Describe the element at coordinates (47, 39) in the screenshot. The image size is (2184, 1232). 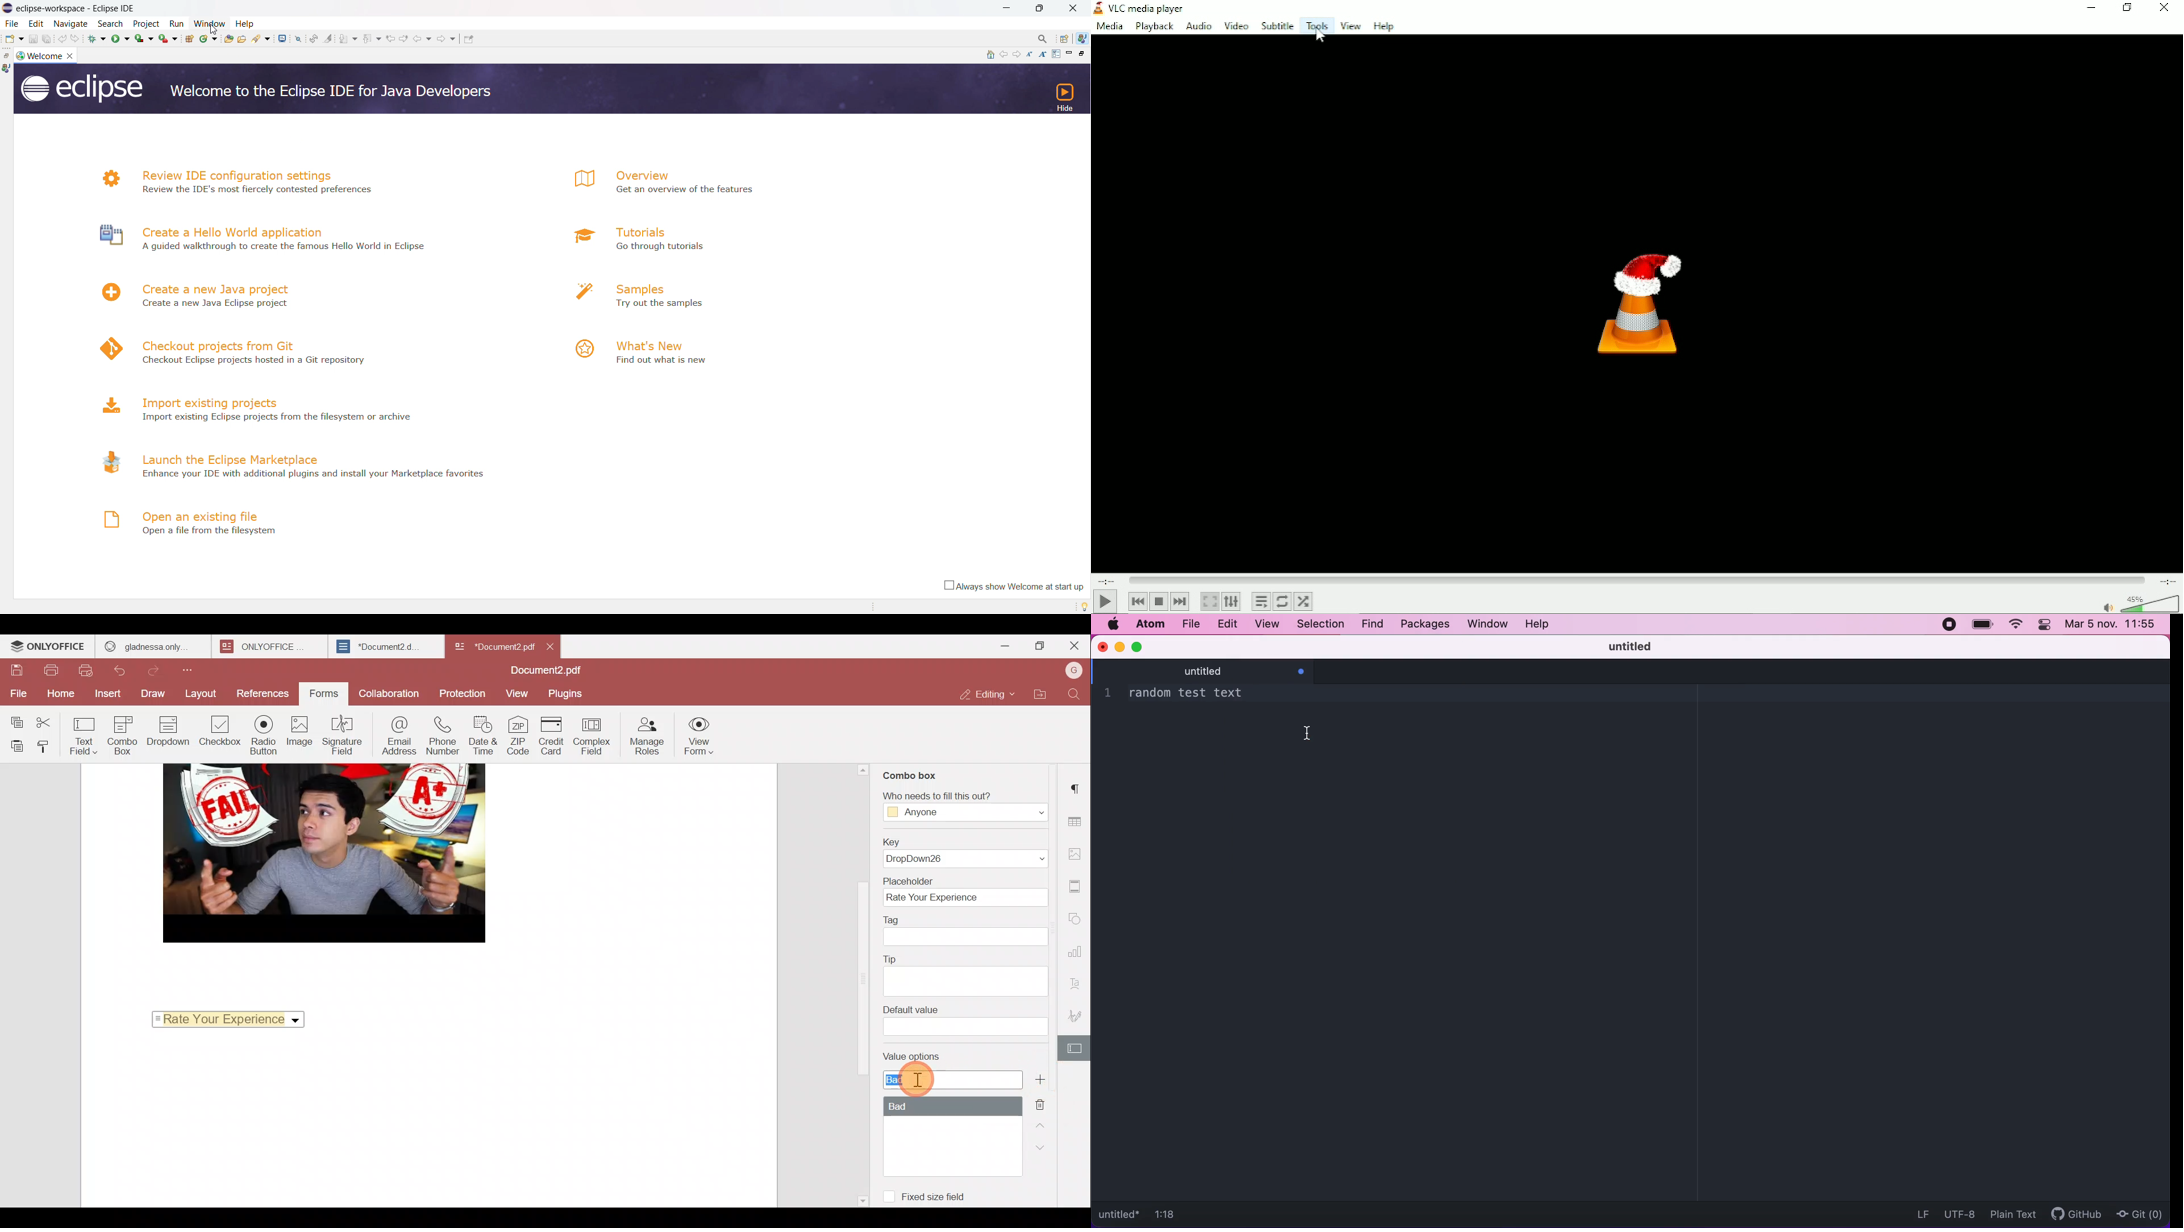
I see `save all` at that location.